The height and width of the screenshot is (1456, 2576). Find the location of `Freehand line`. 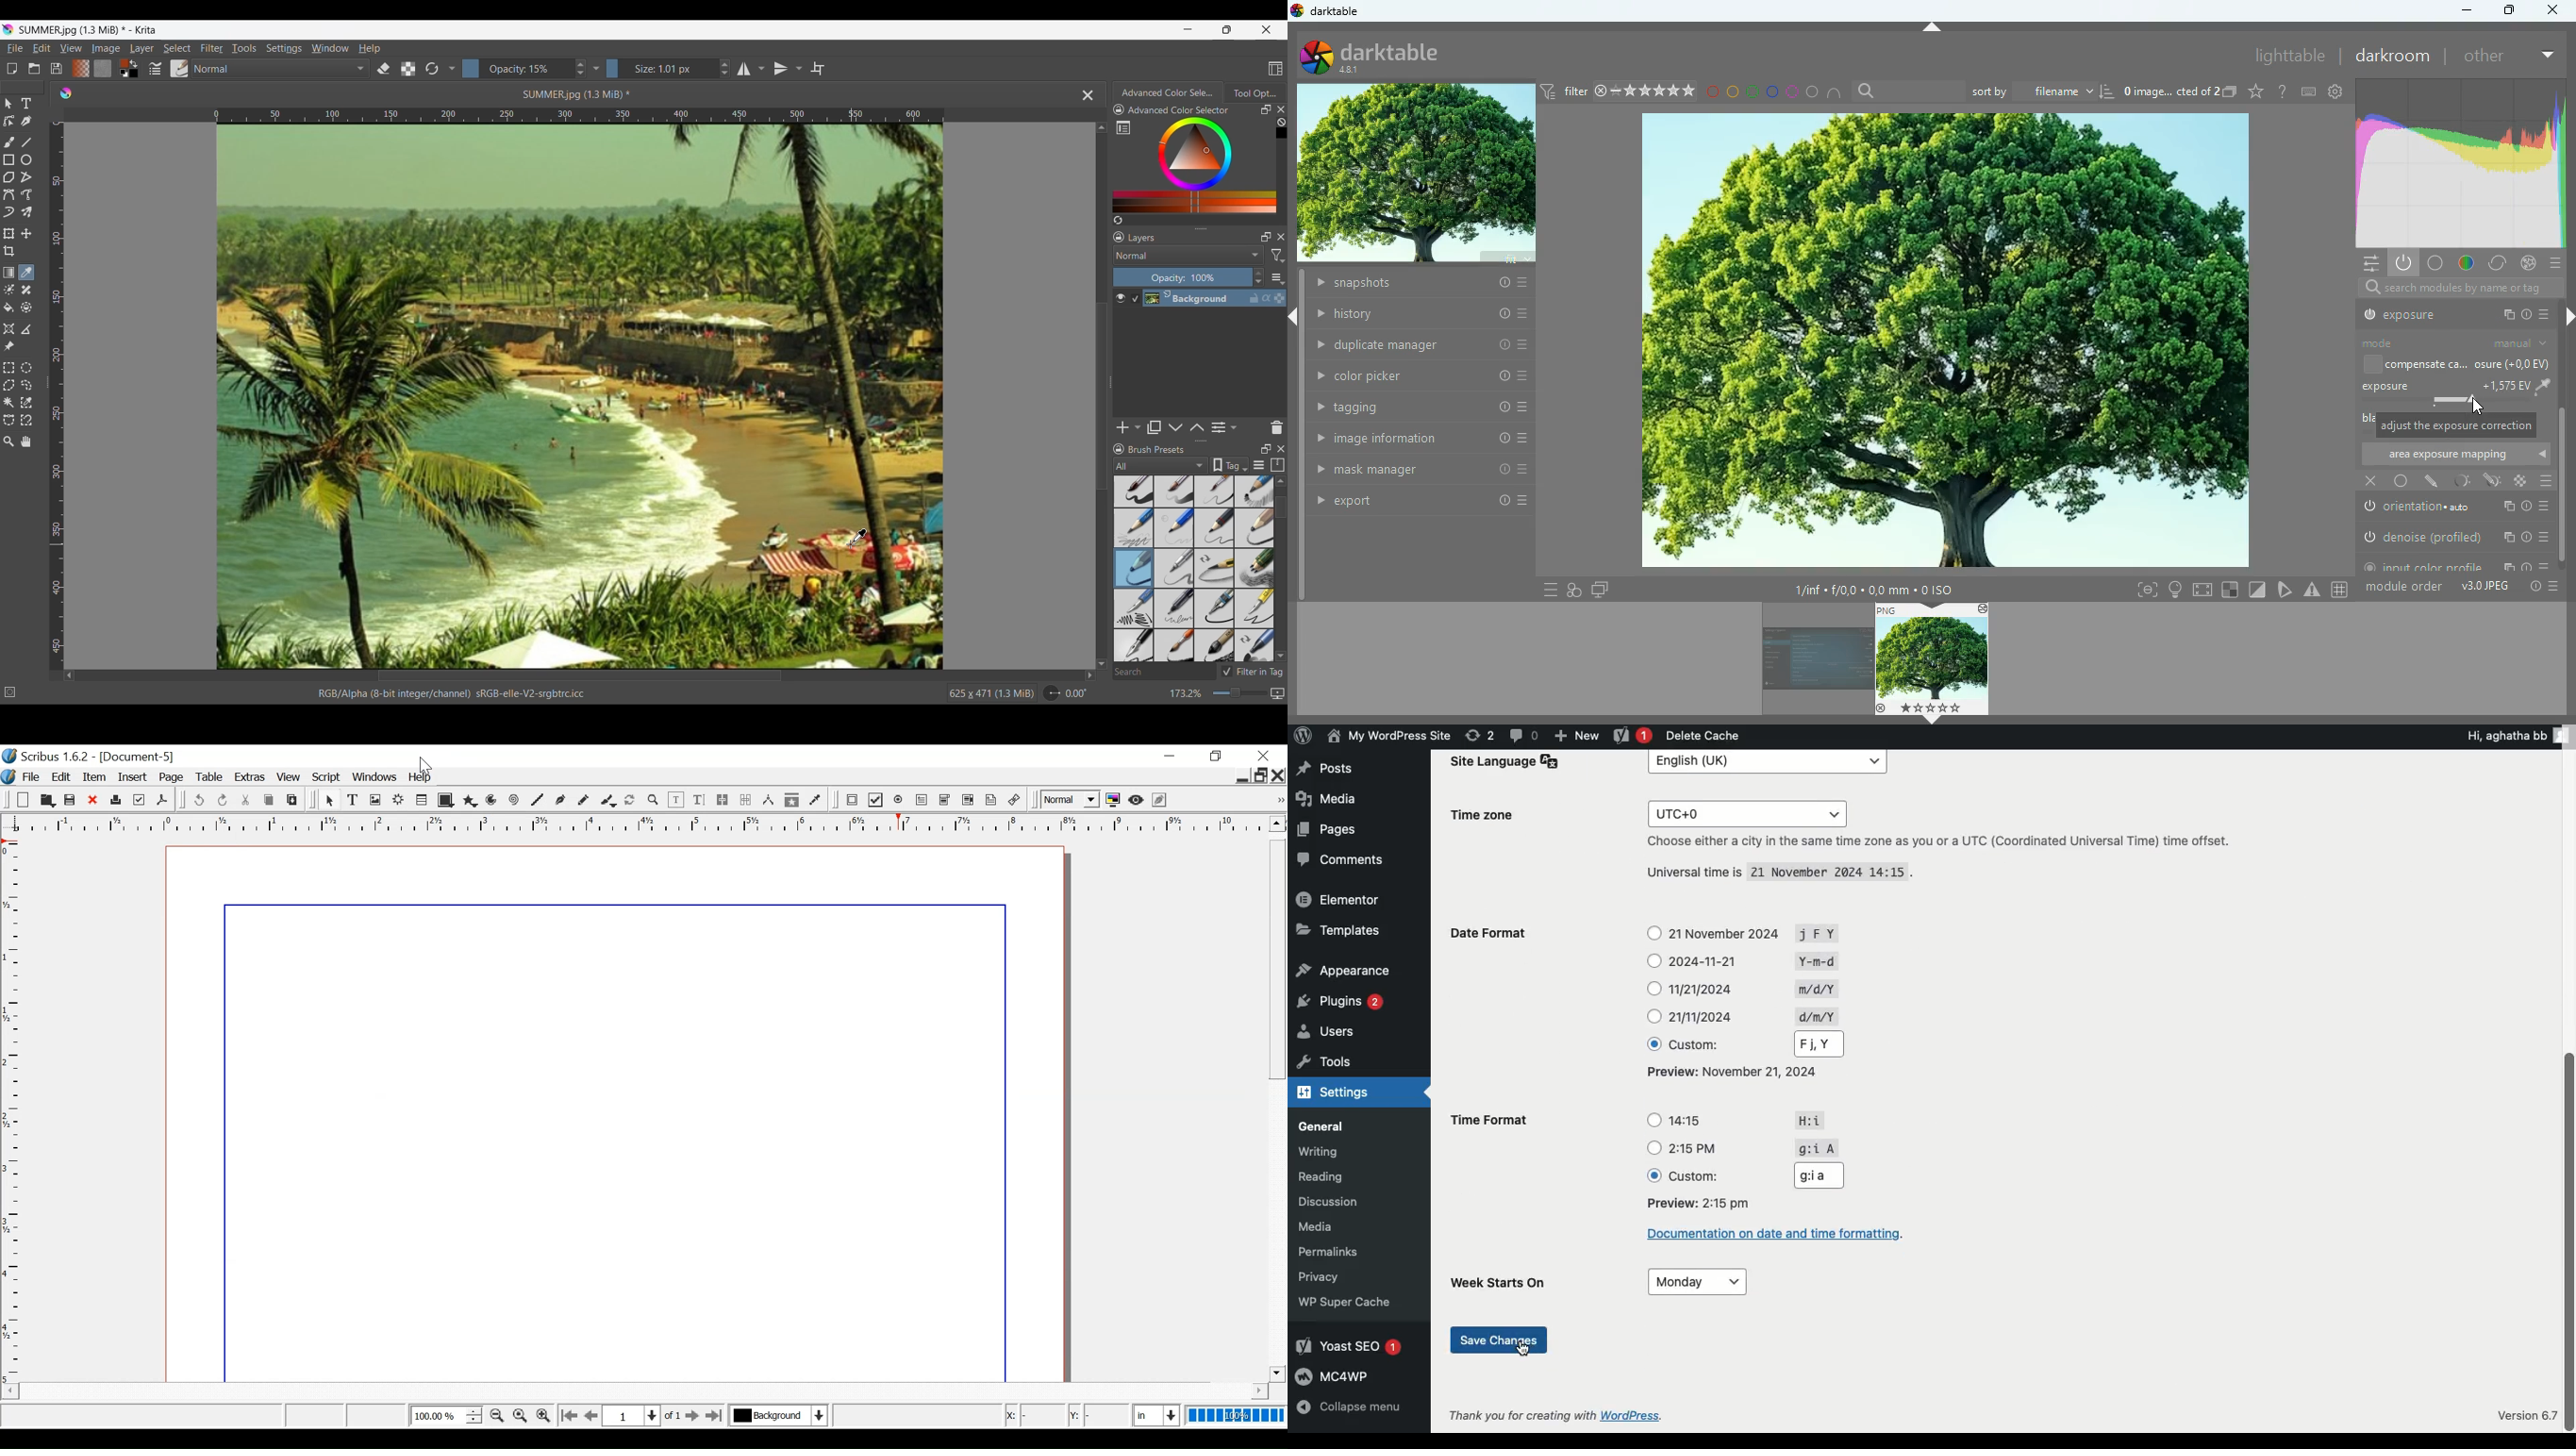

Freehand line is located at coordinates (583, 801).